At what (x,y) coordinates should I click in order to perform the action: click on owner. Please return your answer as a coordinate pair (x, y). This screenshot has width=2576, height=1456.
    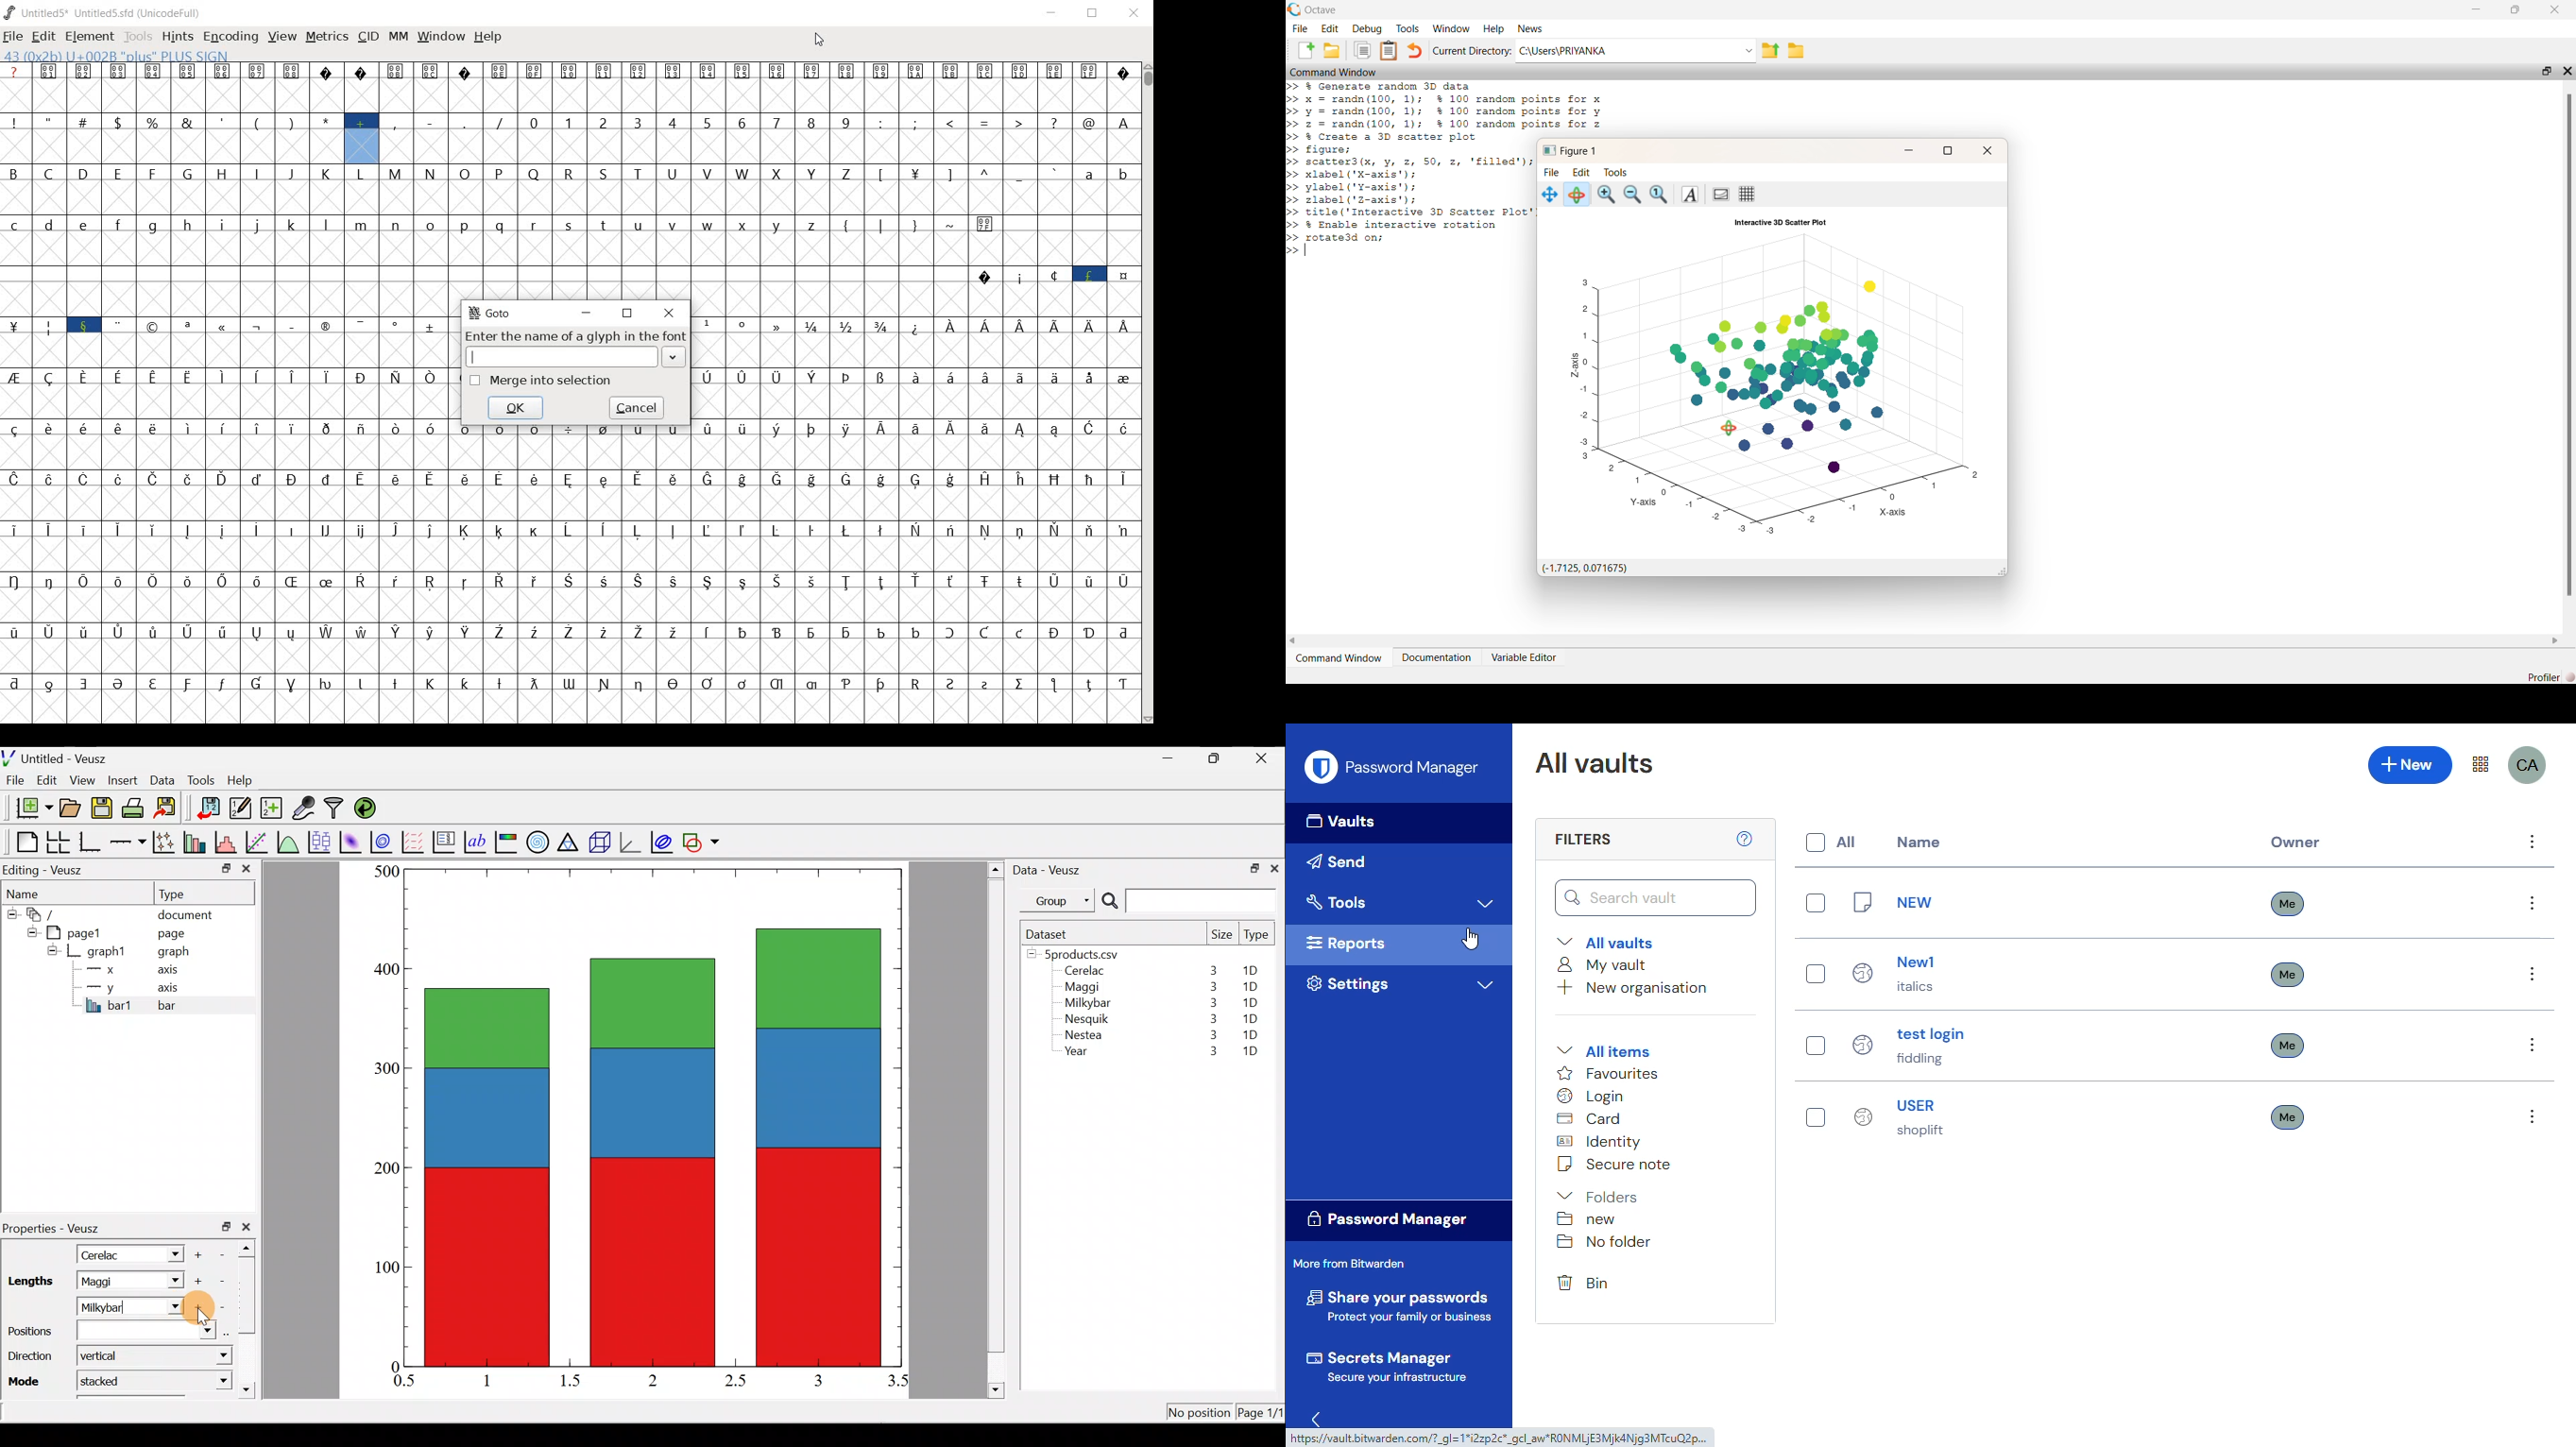
    Looking at the image, I should click on (2295, 843).